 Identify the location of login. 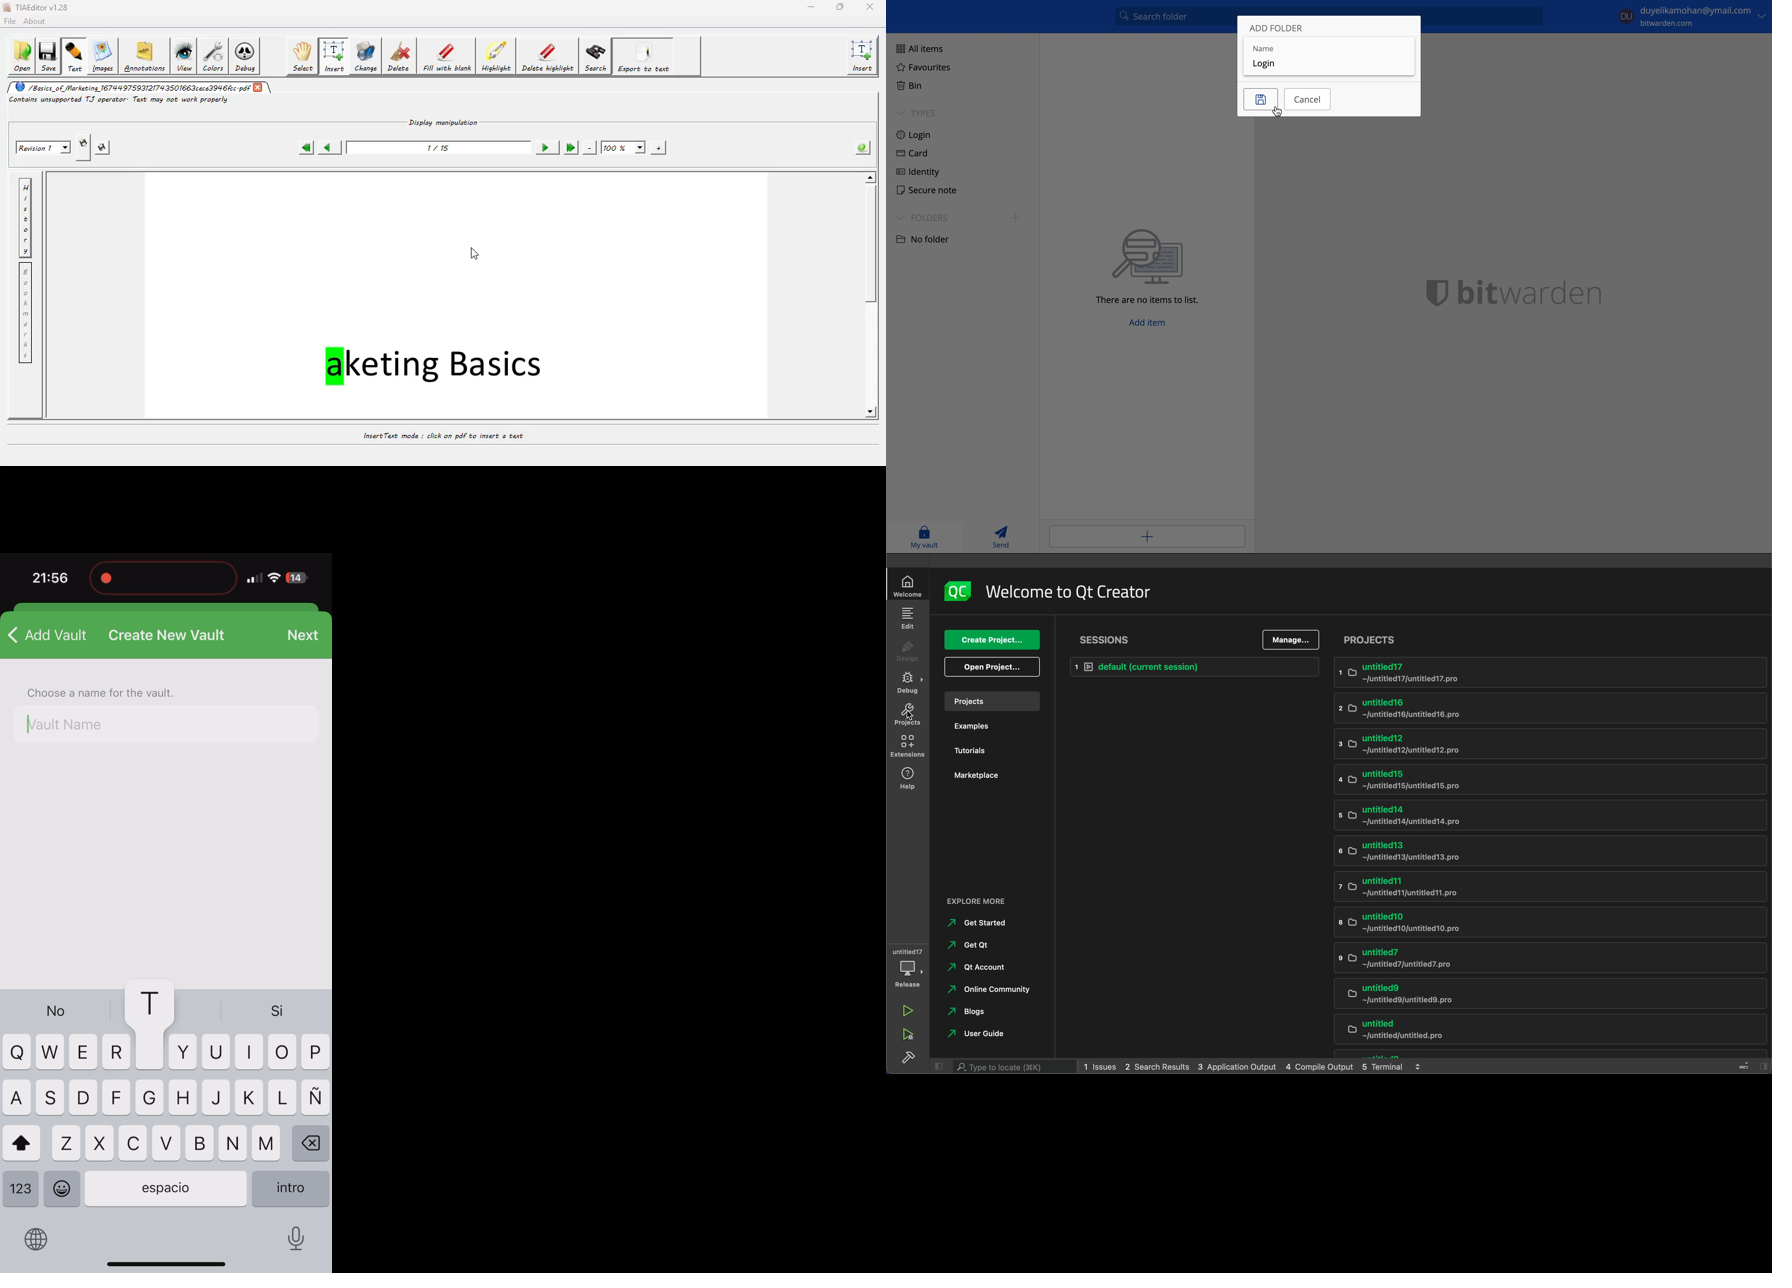
(914, 136).